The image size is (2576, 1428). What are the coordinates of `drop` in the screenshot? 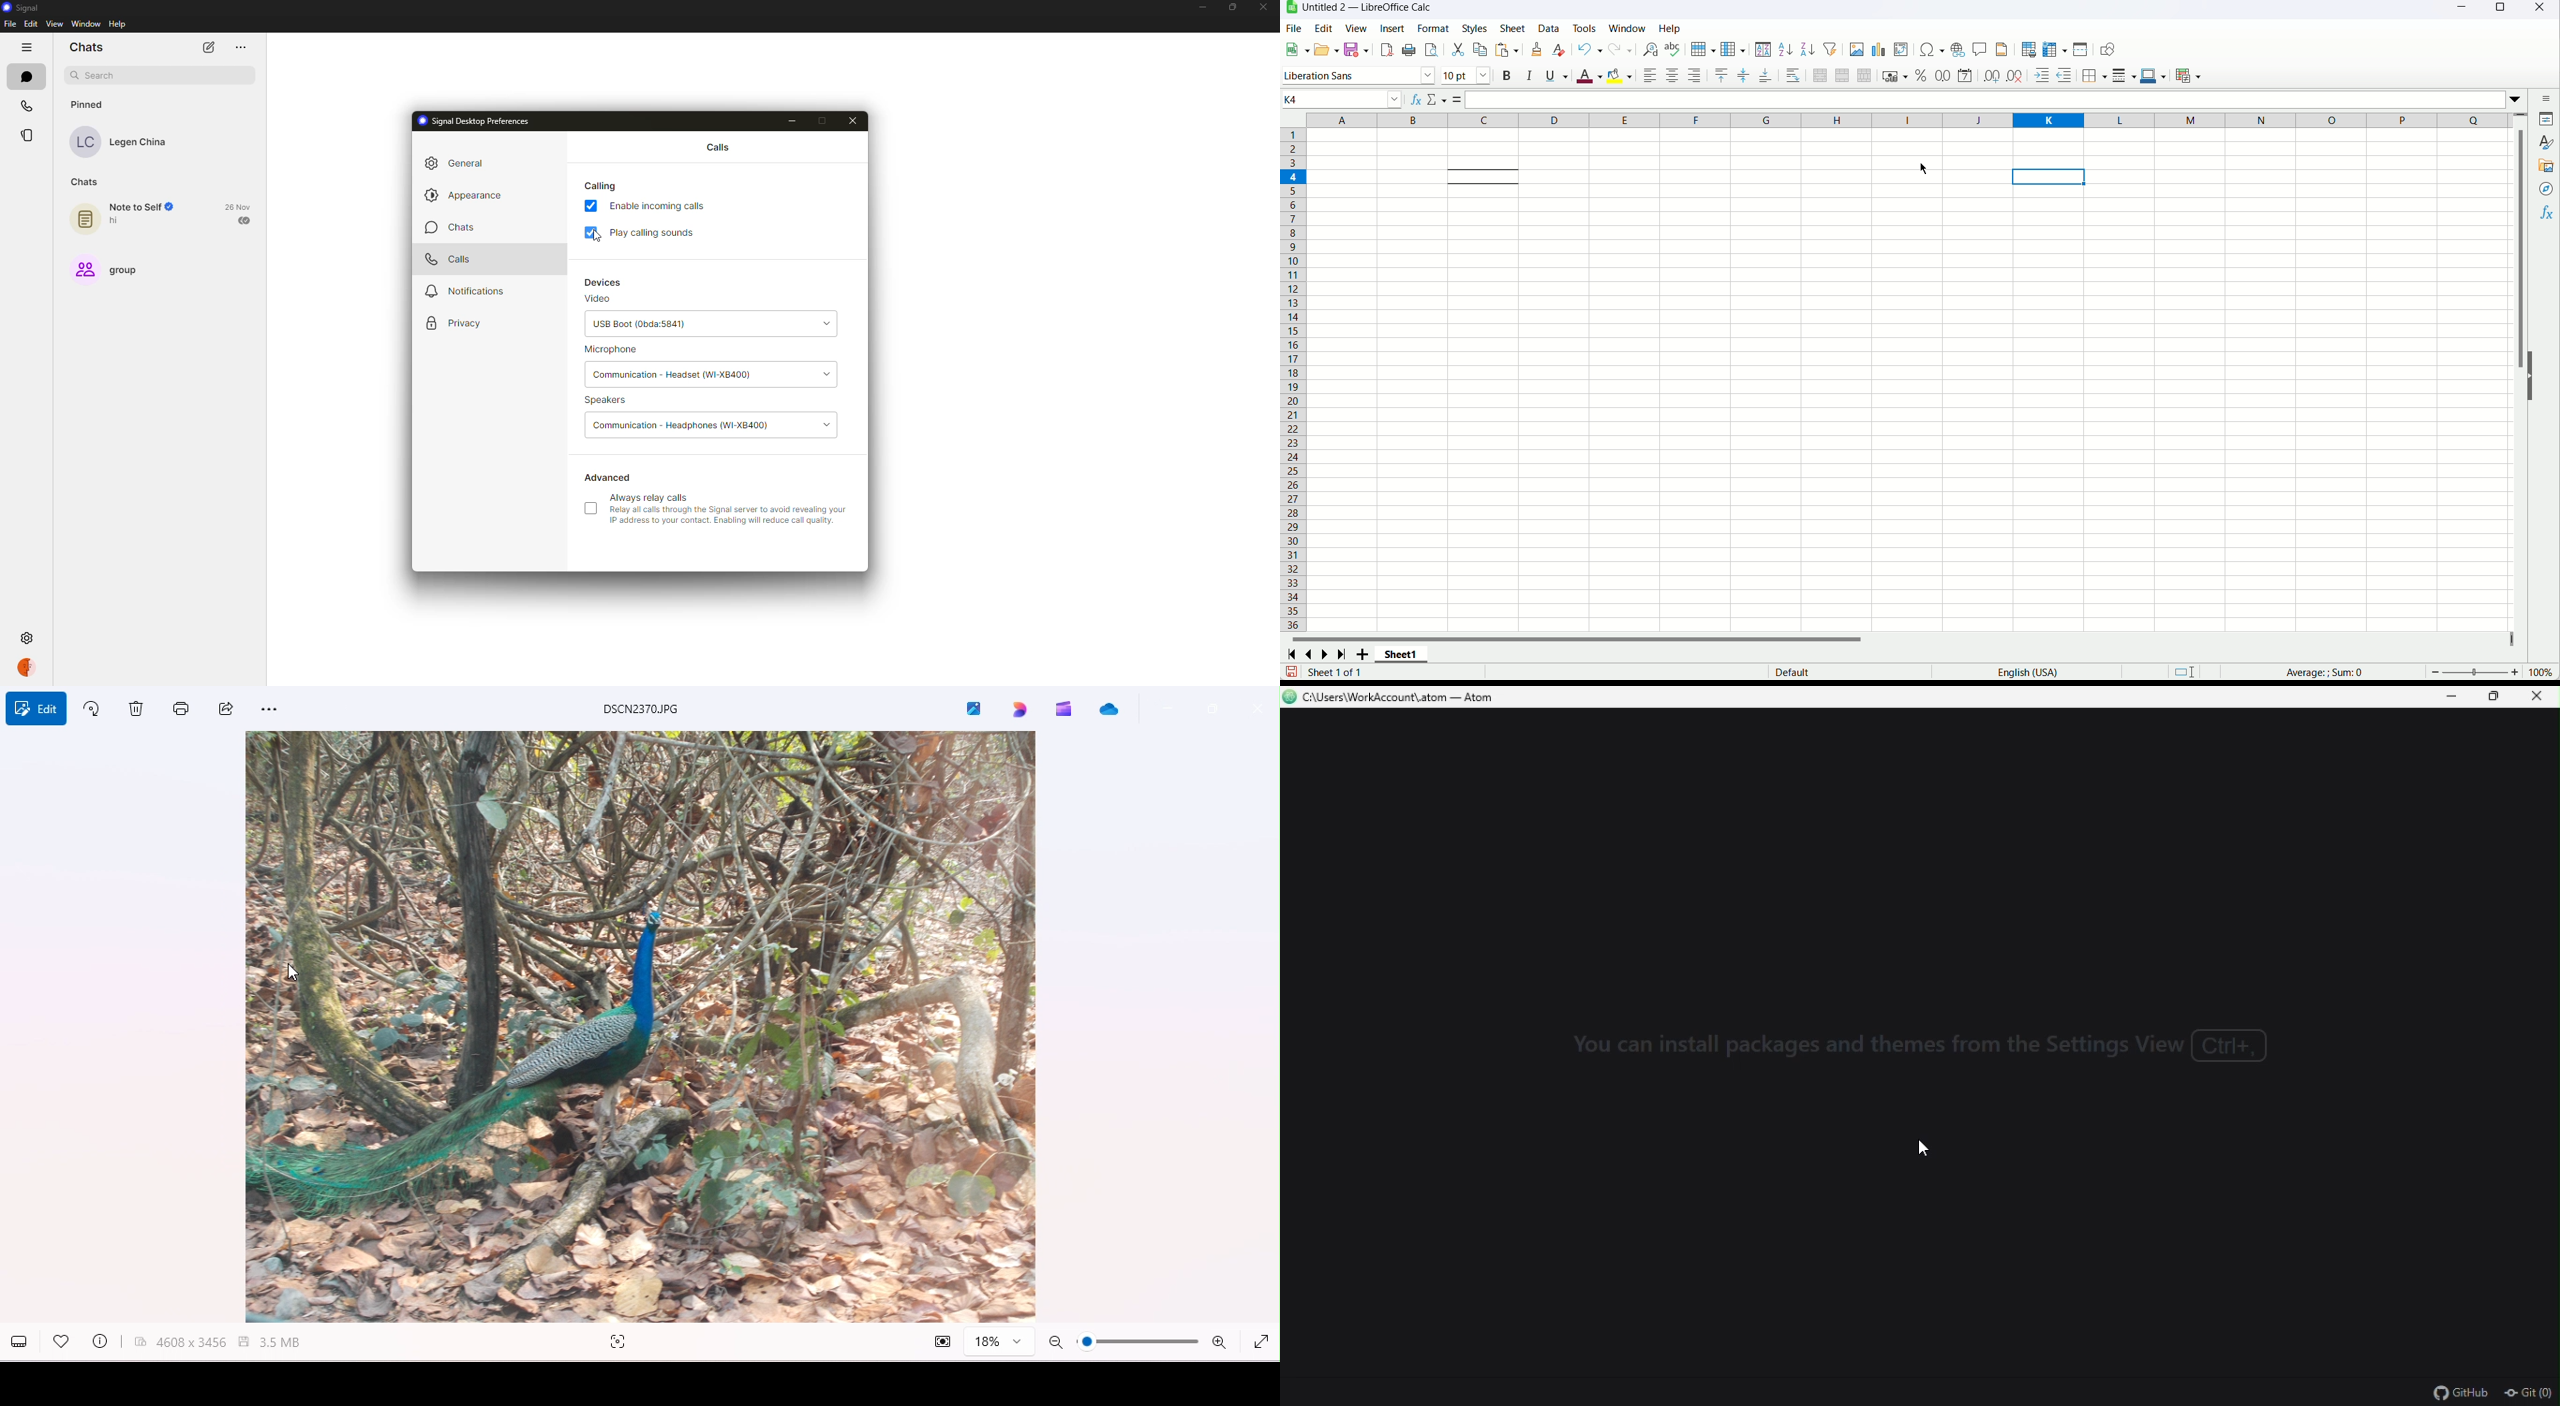 It's located at (829, 371).